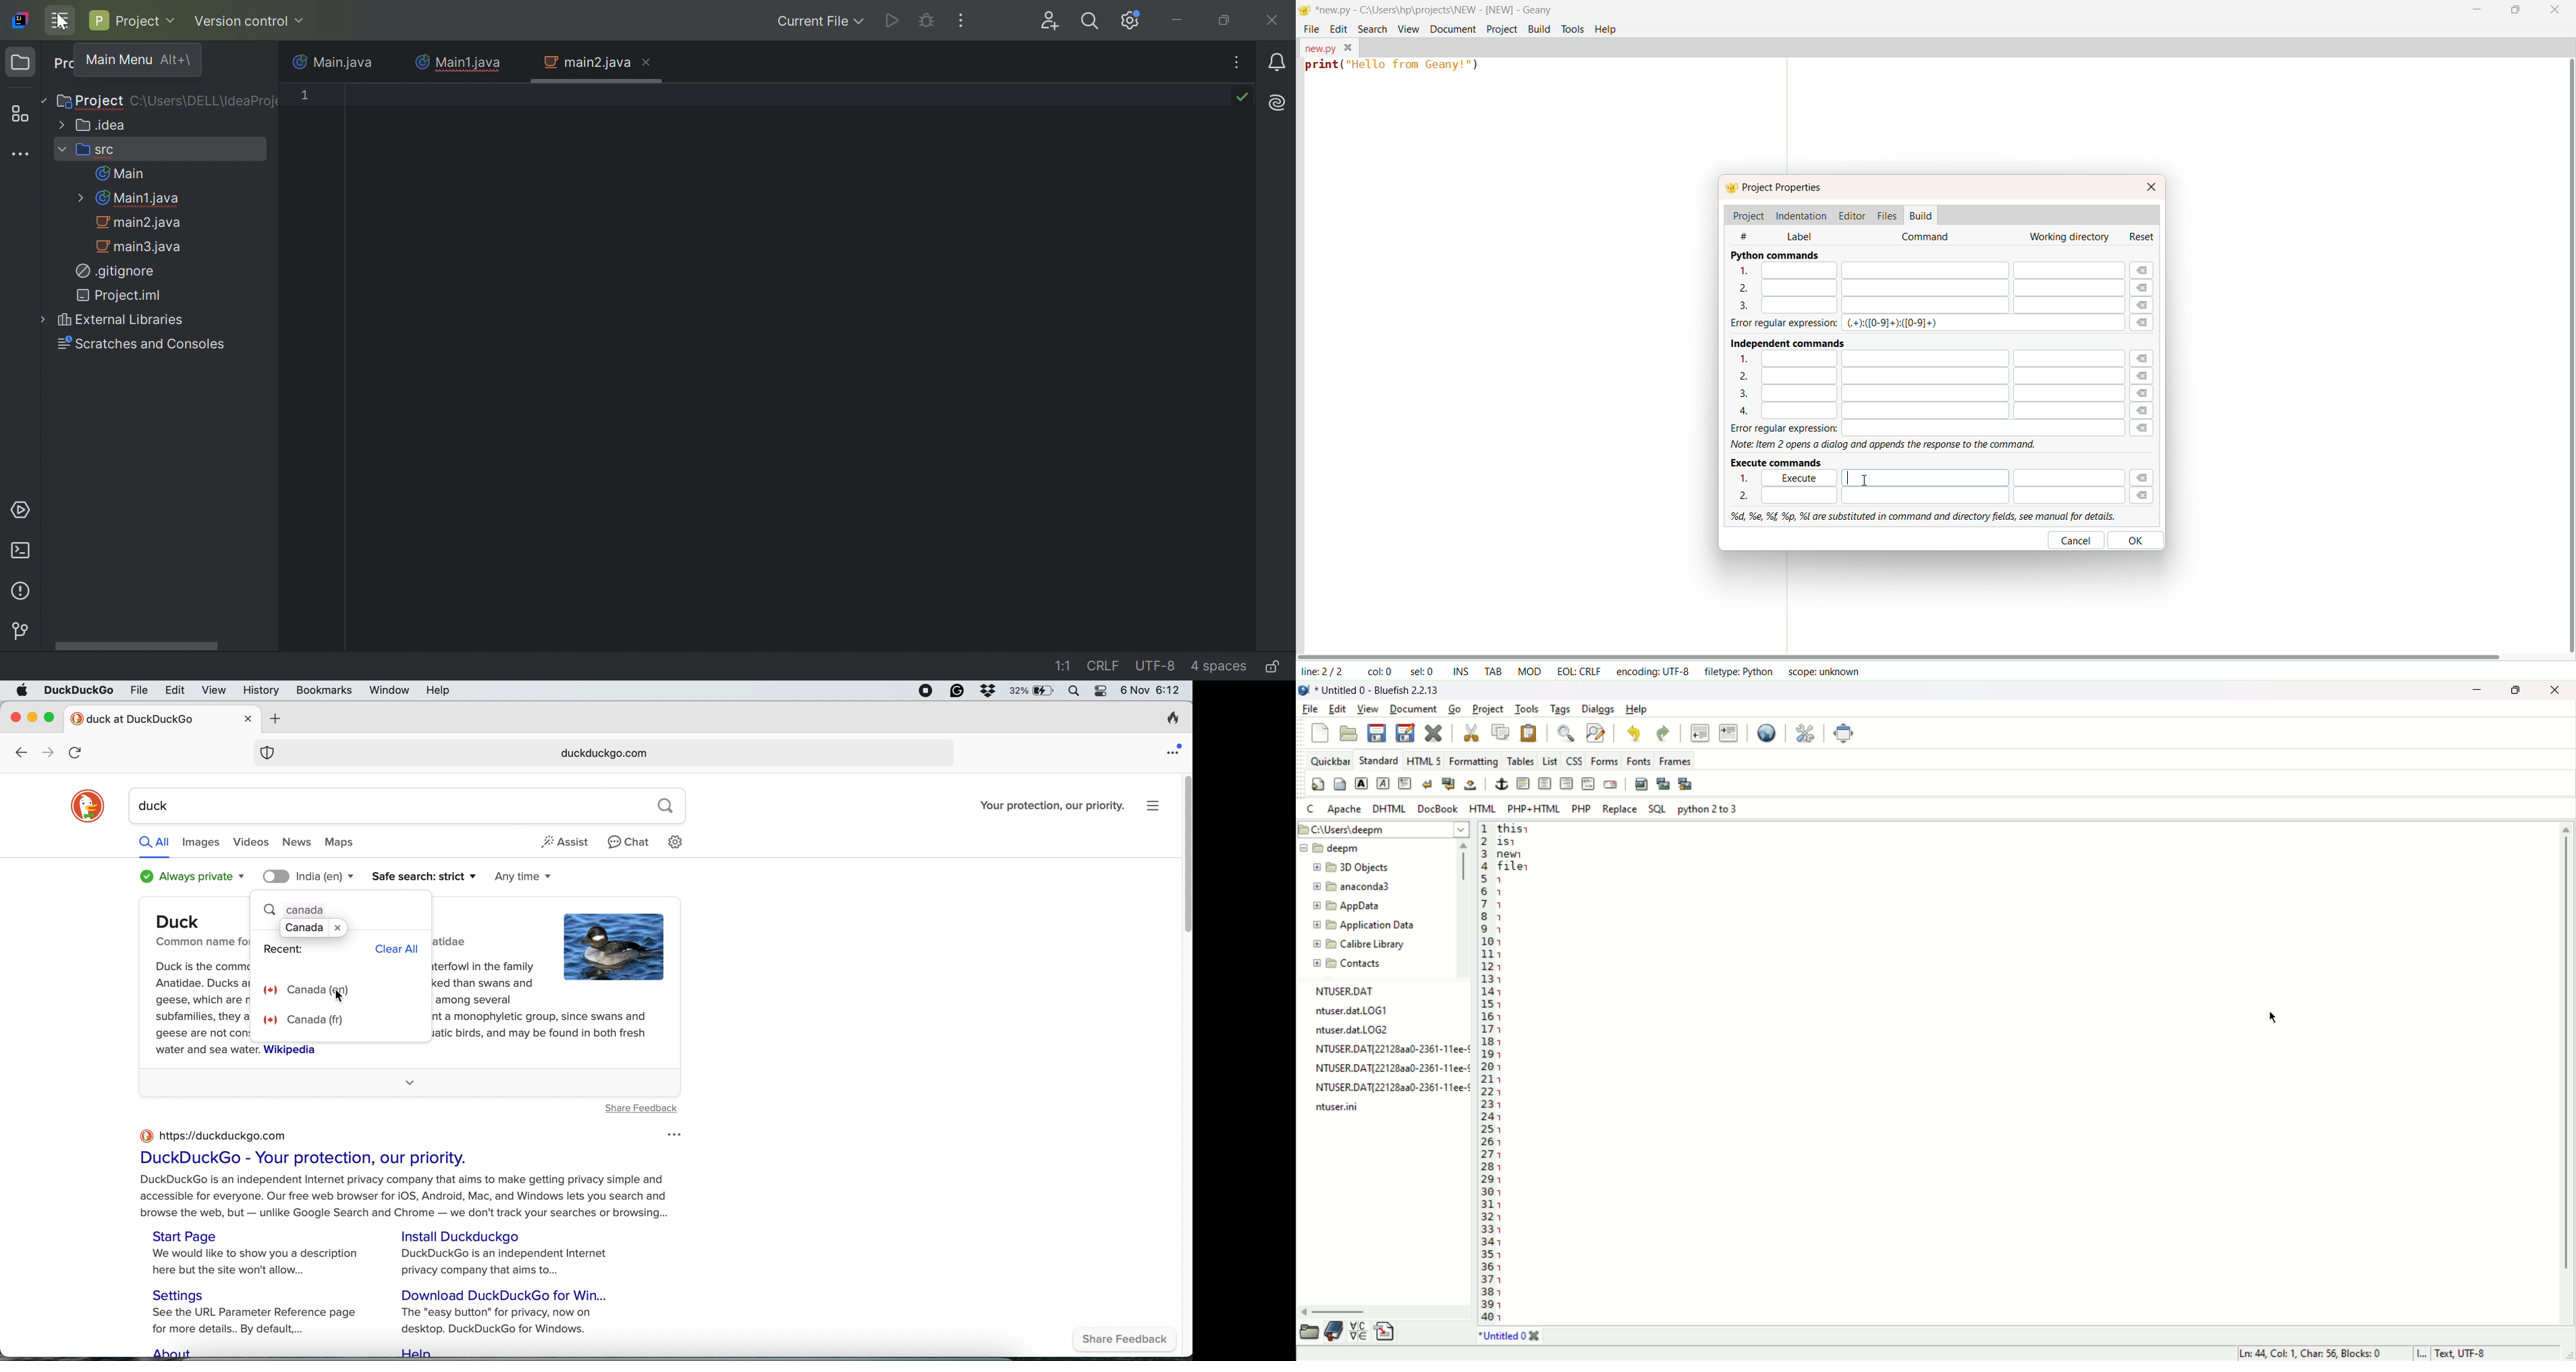 This screenshot has height=1372, width=2576. What do you see at coordinates (1919, 287) in the screenshot?
I see `2.` at bounding box center [1919, 287].